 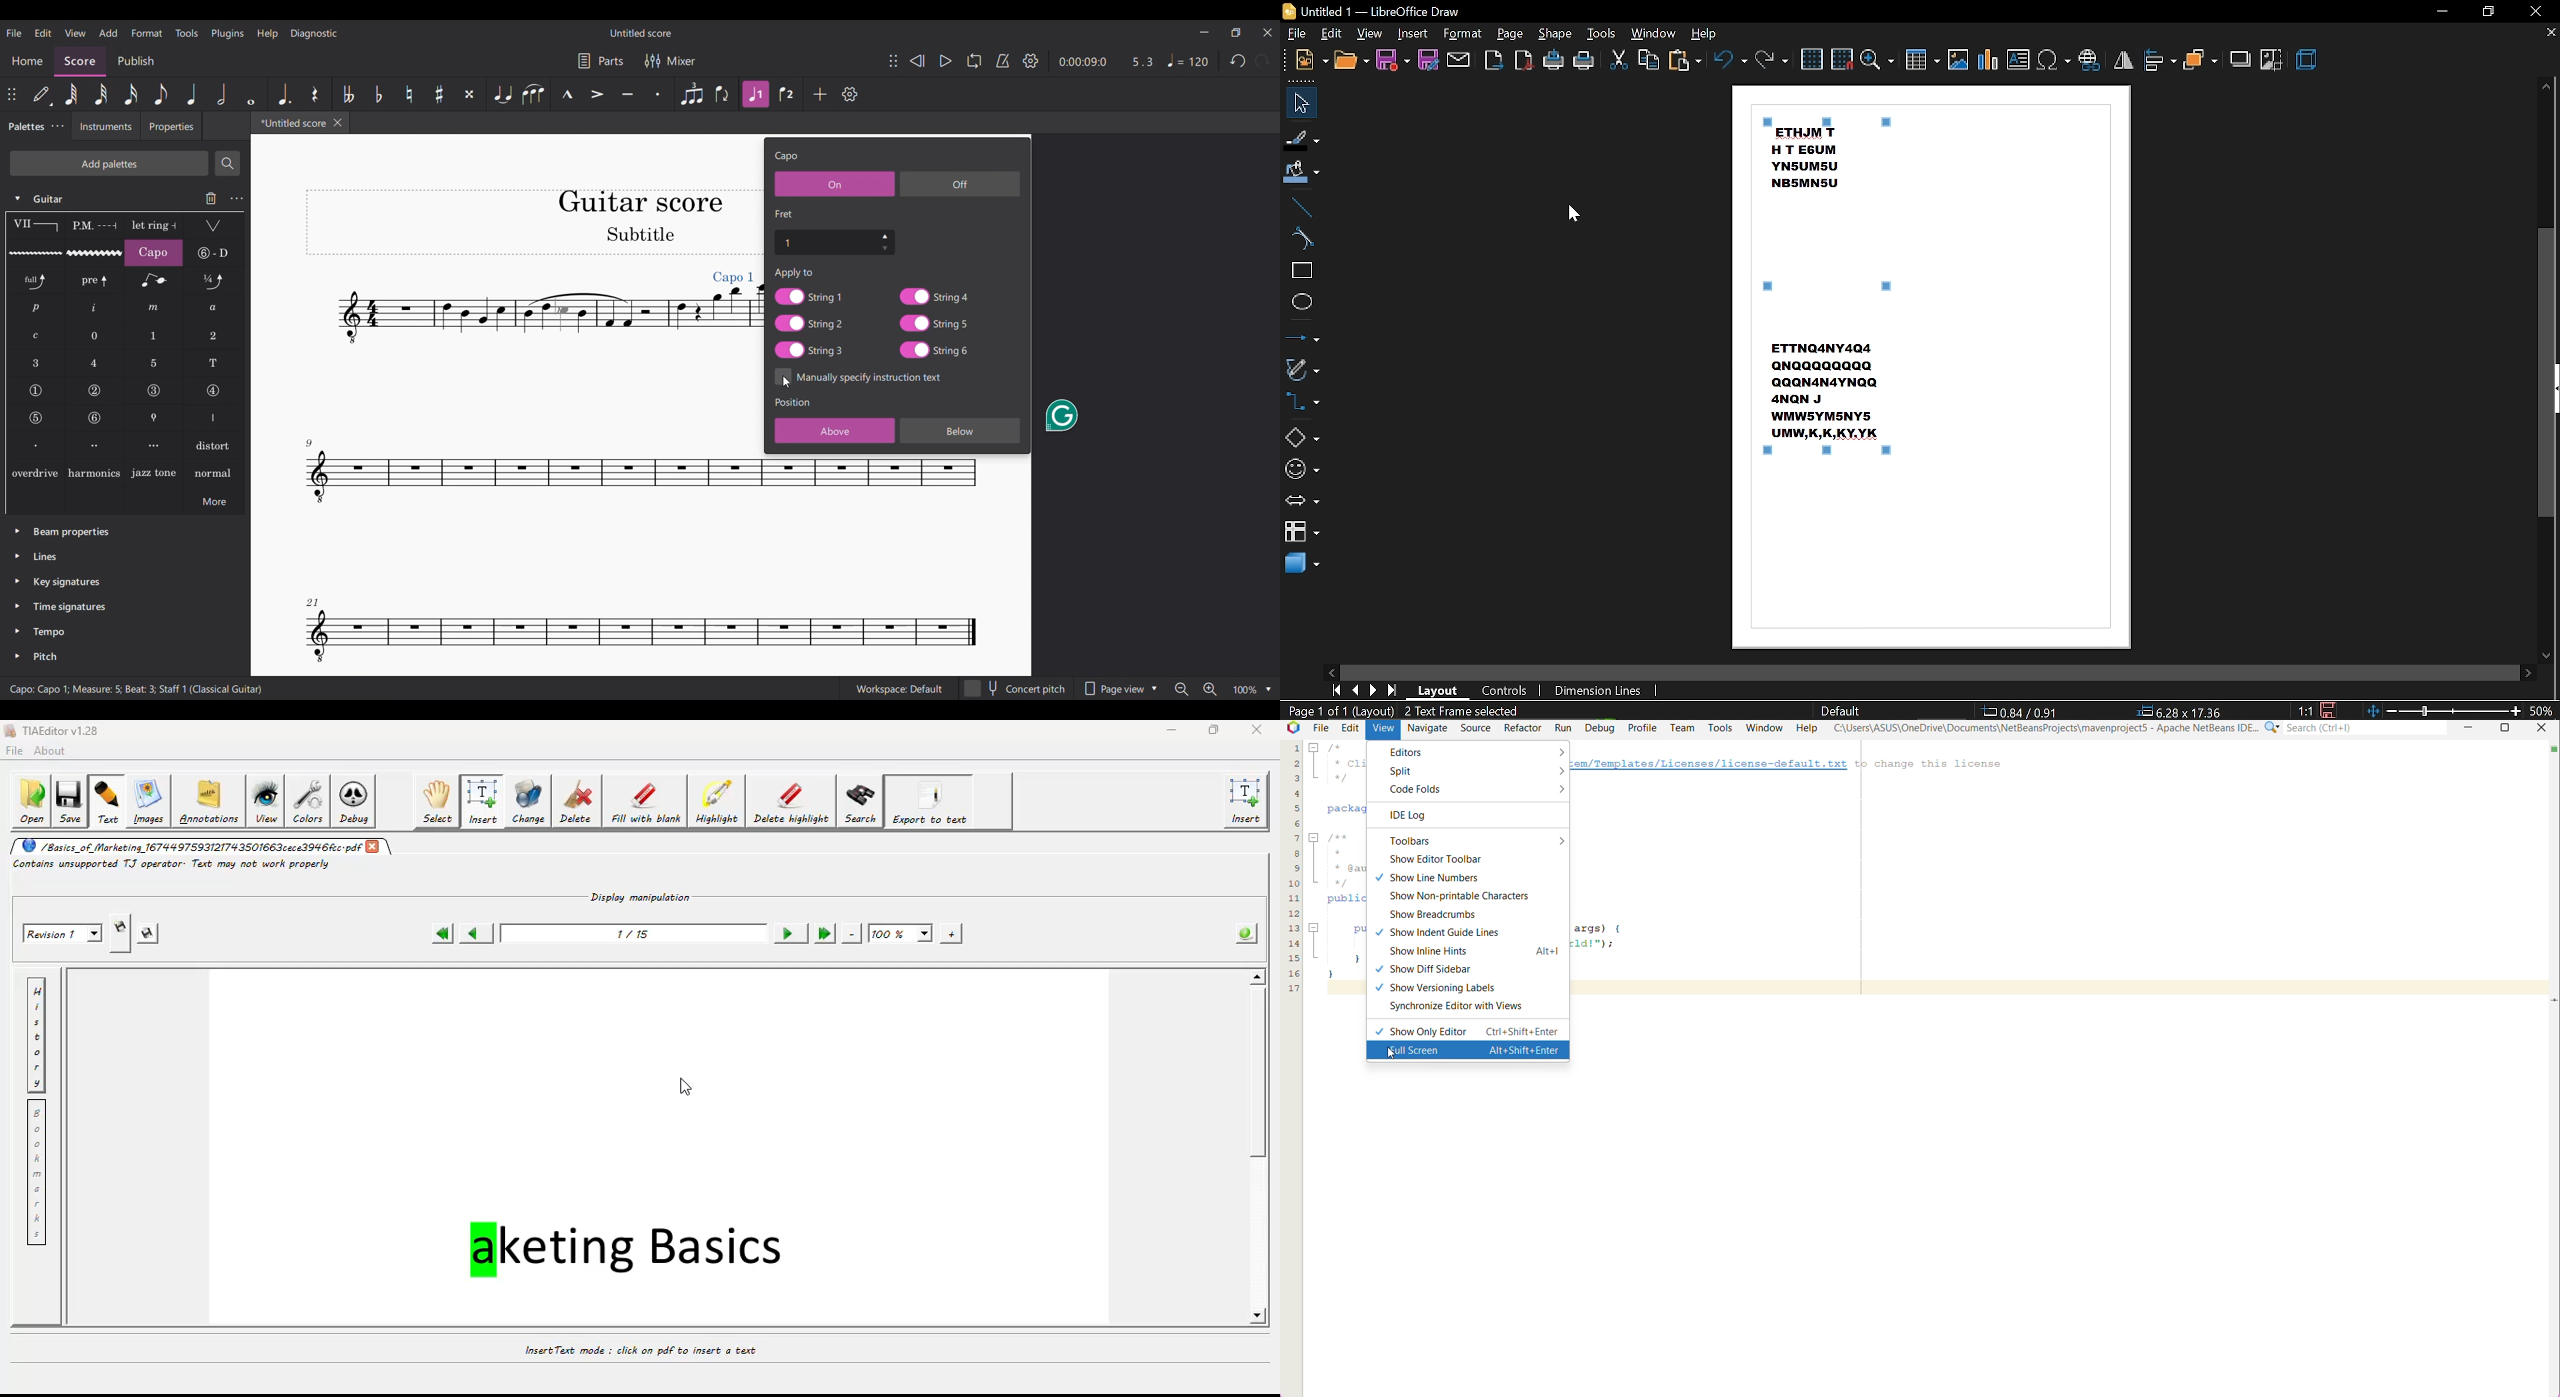 What do you see at coordinates (95, 363) in the screenshot?
I see `LH guitar fingering 4` at bounding box center [95, 363].